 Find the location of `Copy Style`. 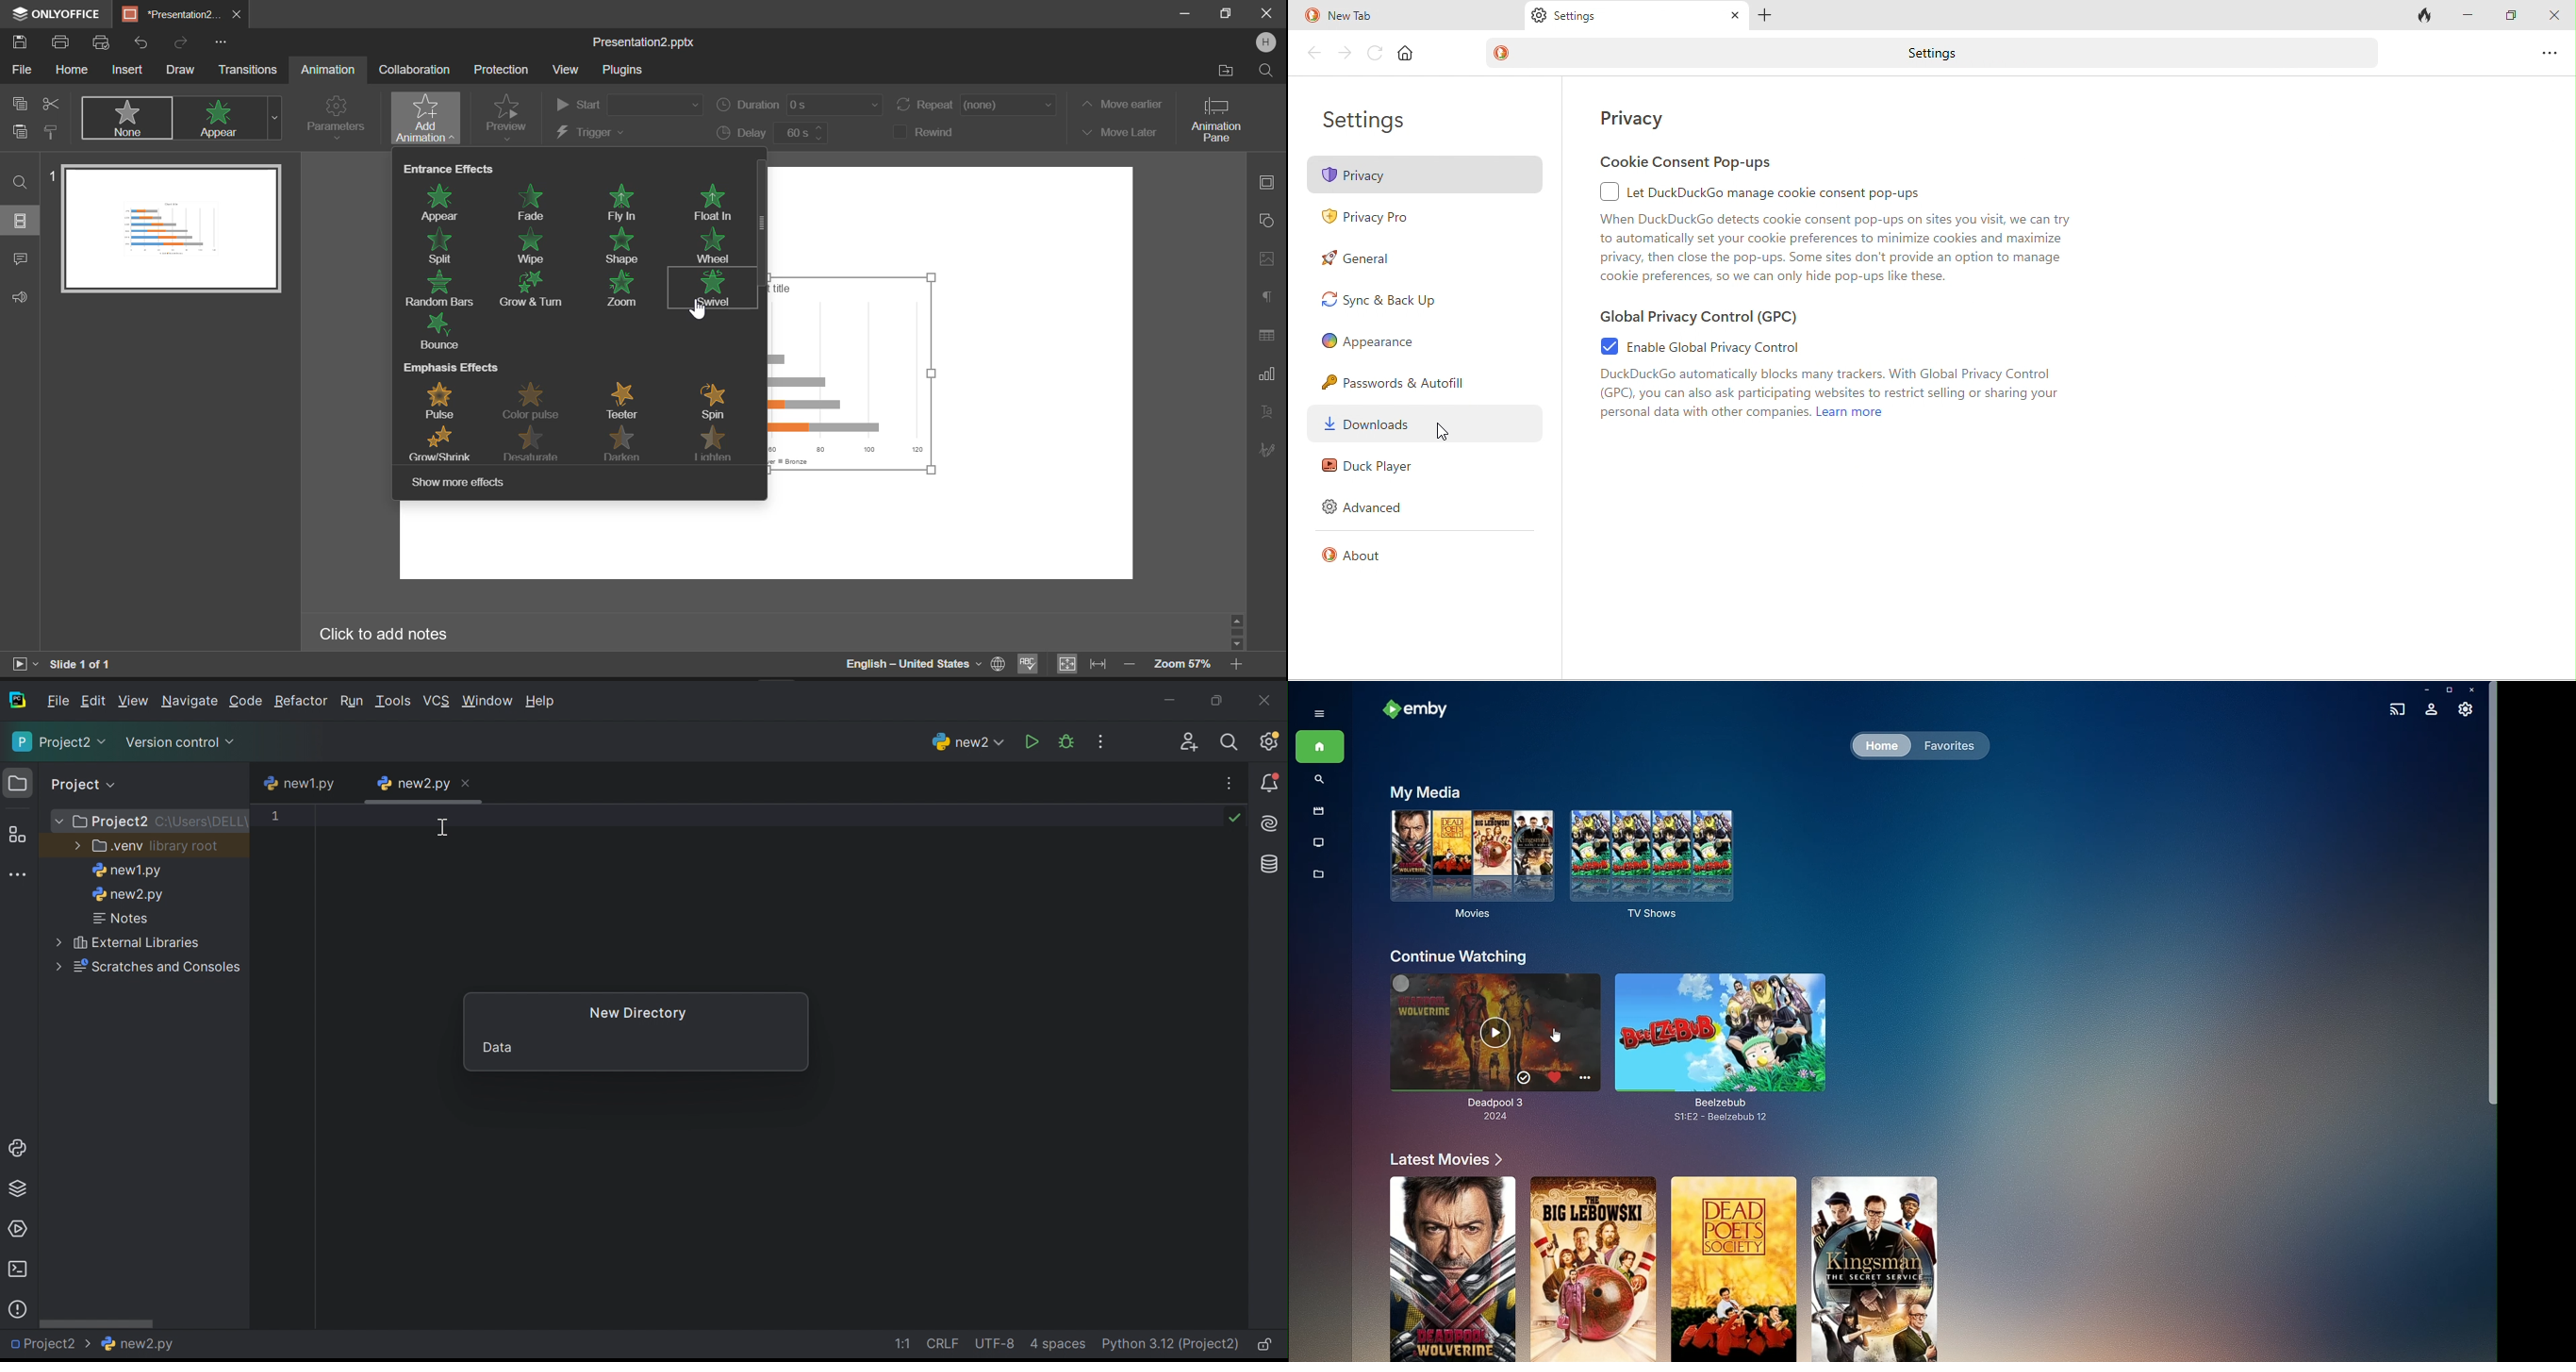

Copy Style is located at coordinates (52, 133).